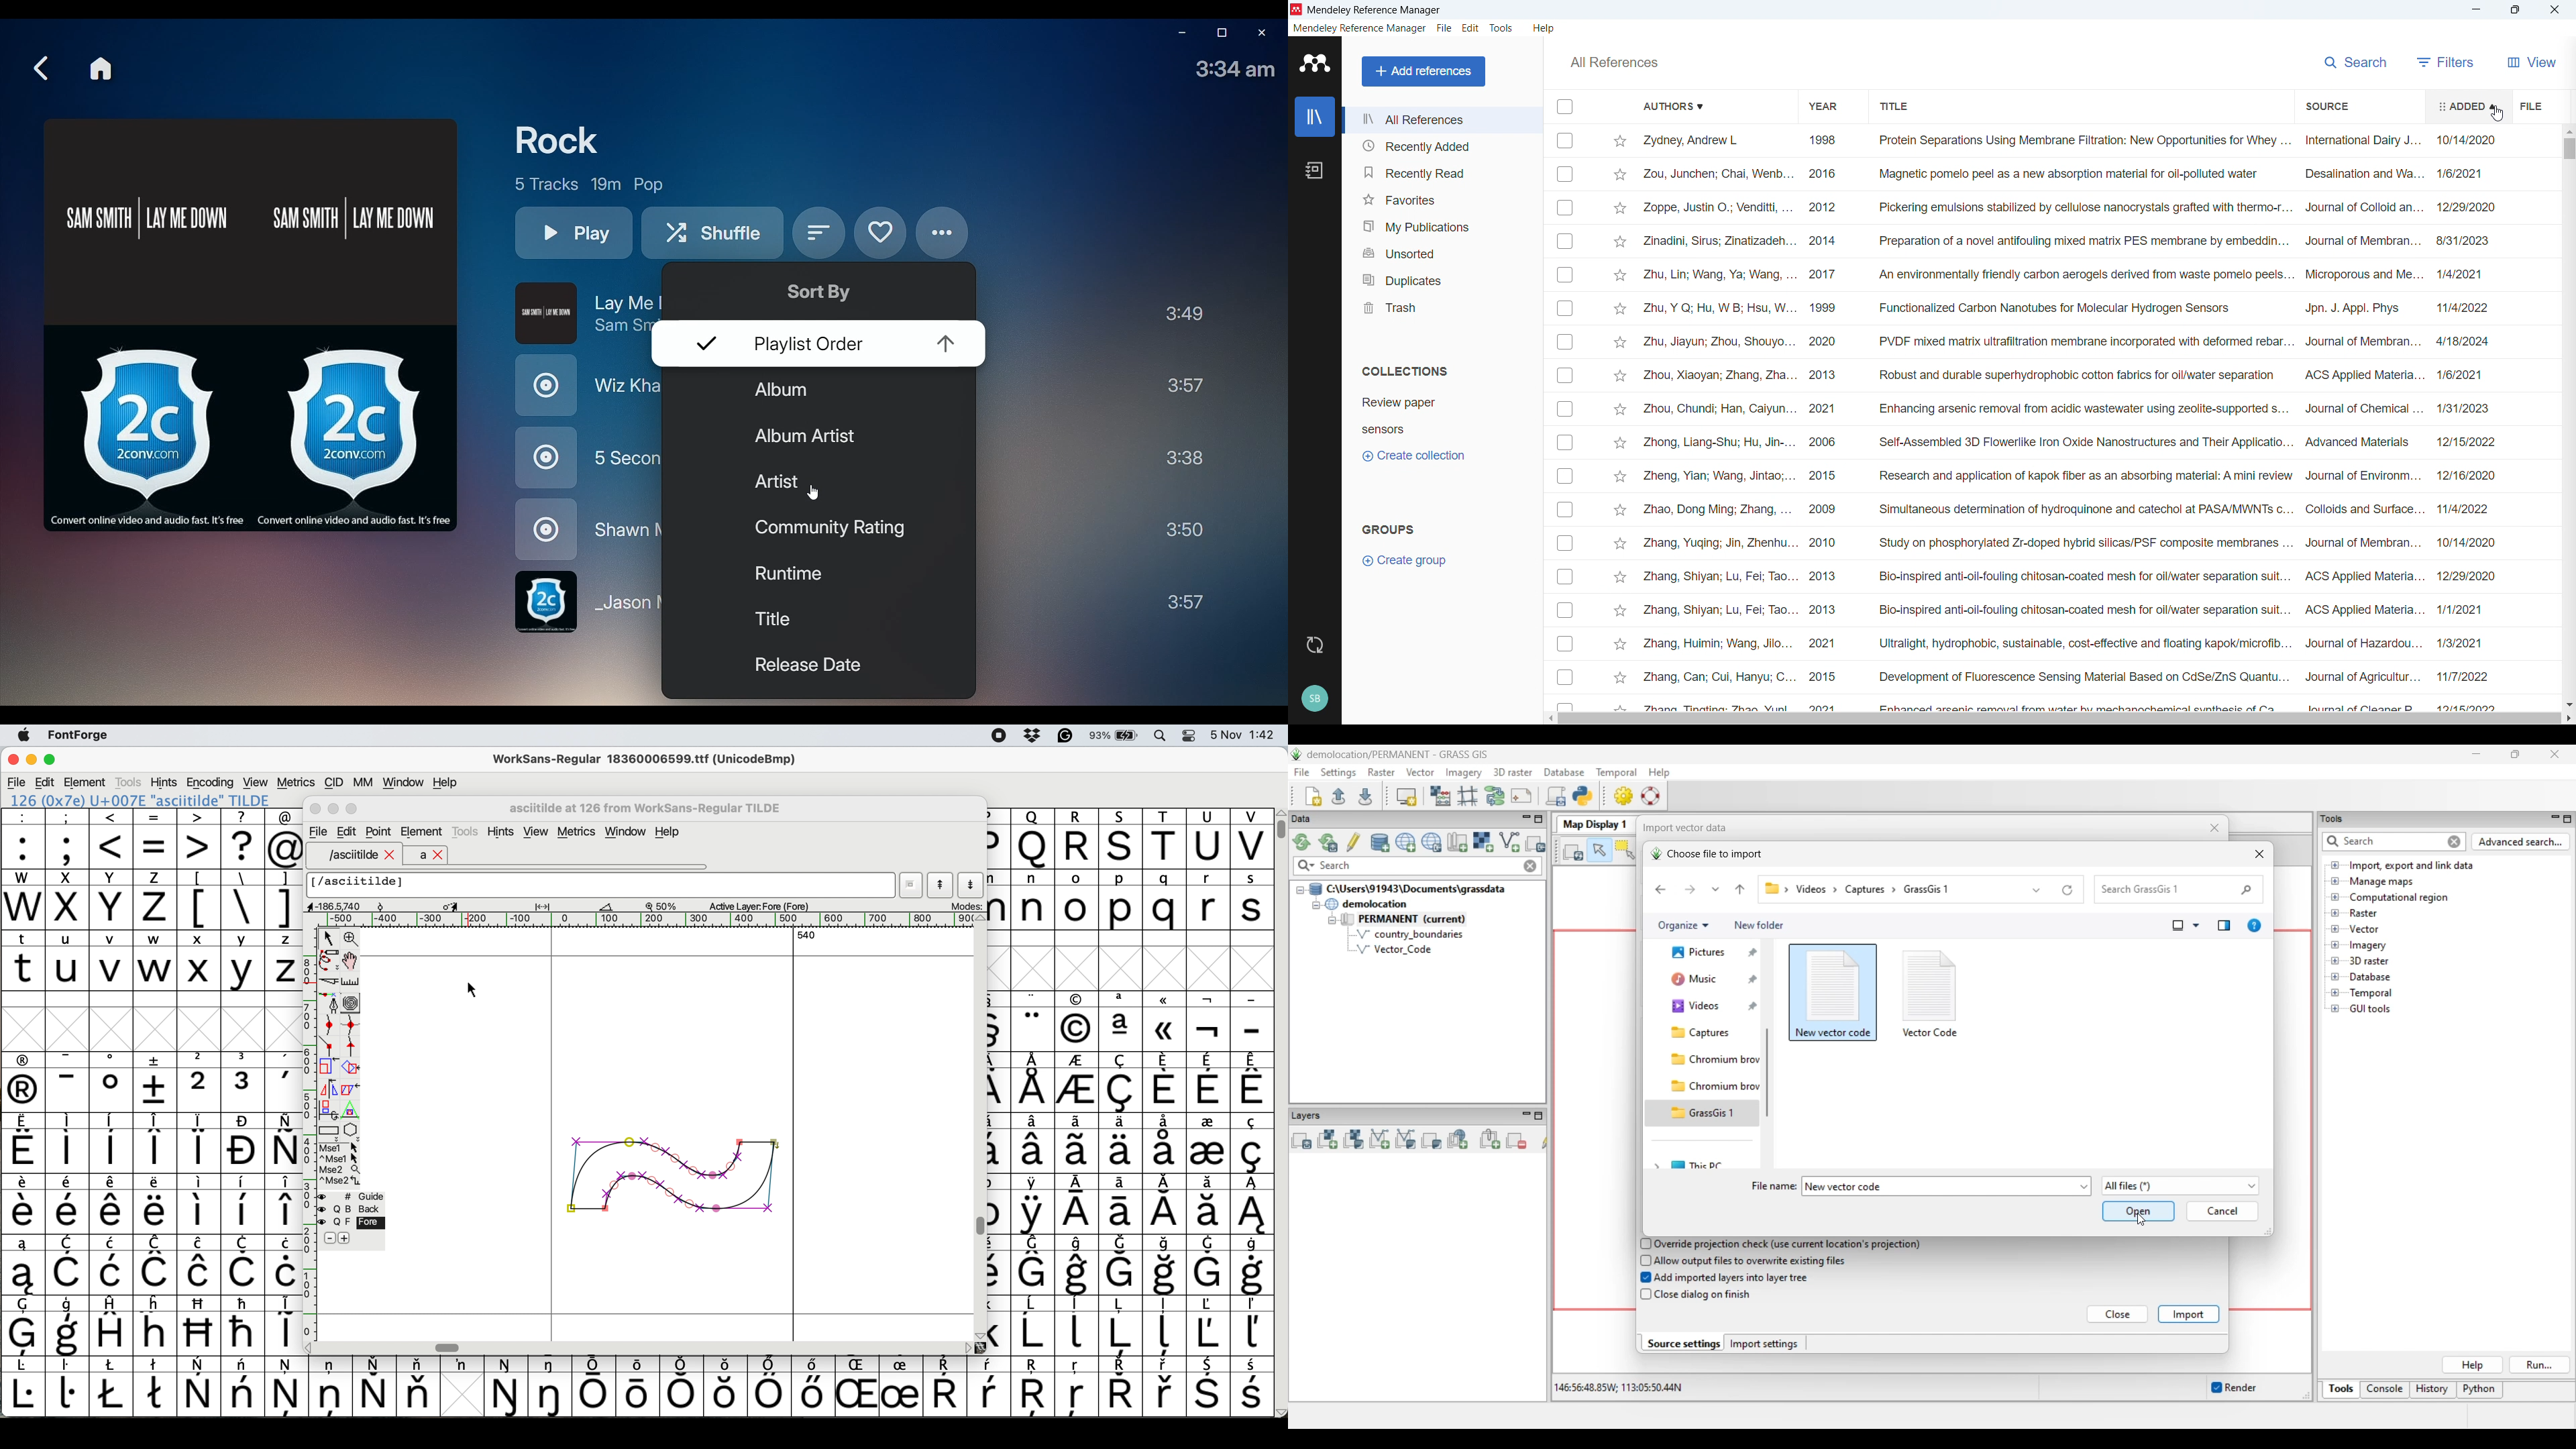 The image size is (2576, 1456). Describe the element at coordinates (1387, 529) in the screenshot. I see `Groups ` at that location.